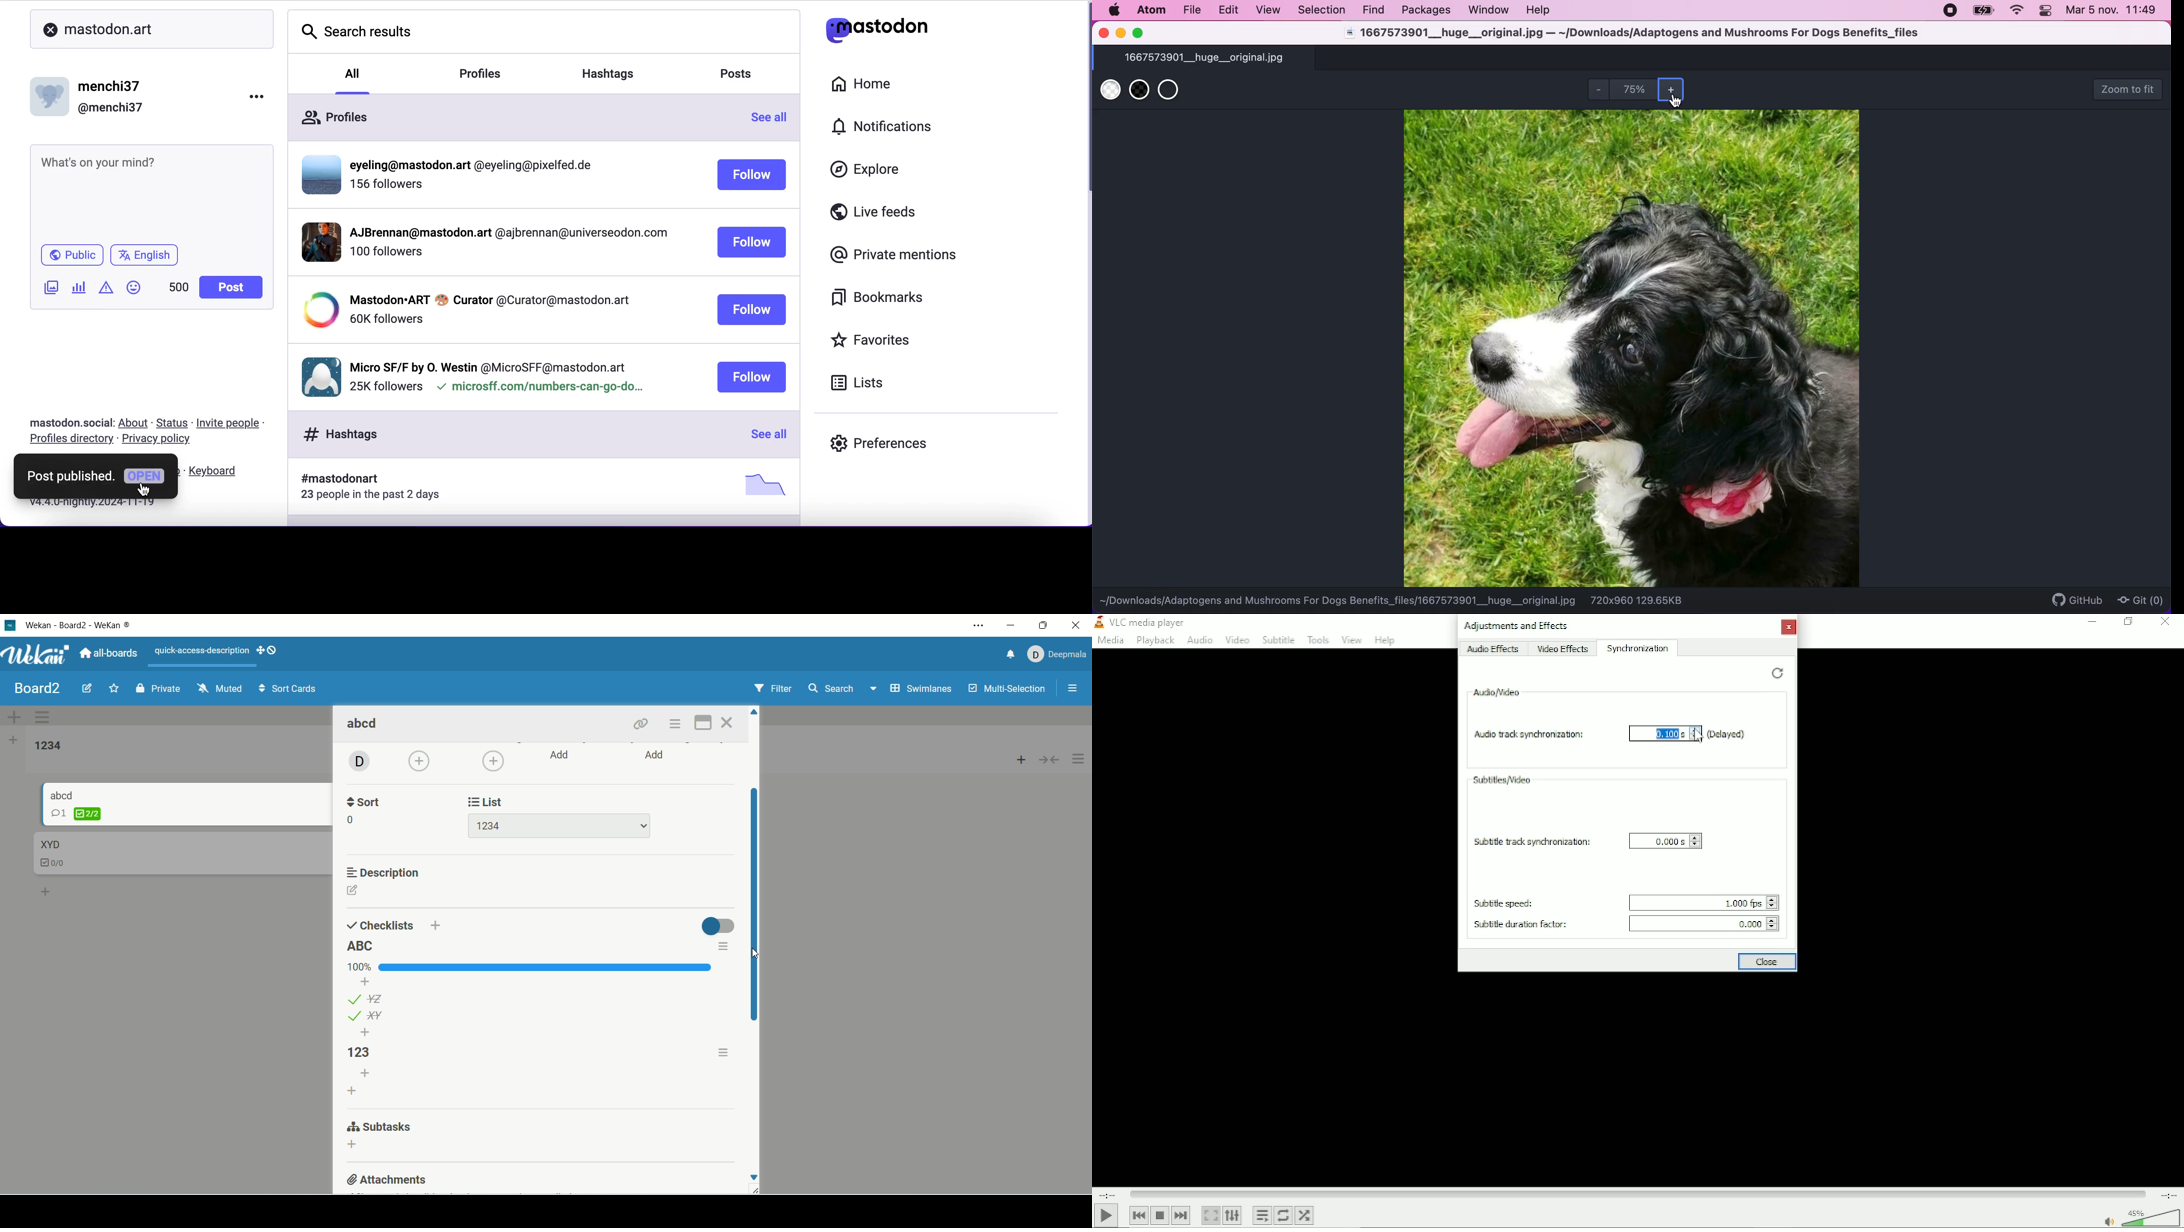 Image resolution: width=2184 pixels, height=1232 pixels. What do you see at coordinates (1106, 1216) in the screenshot?
I see `Play` at bounding box center [1106, 1216].